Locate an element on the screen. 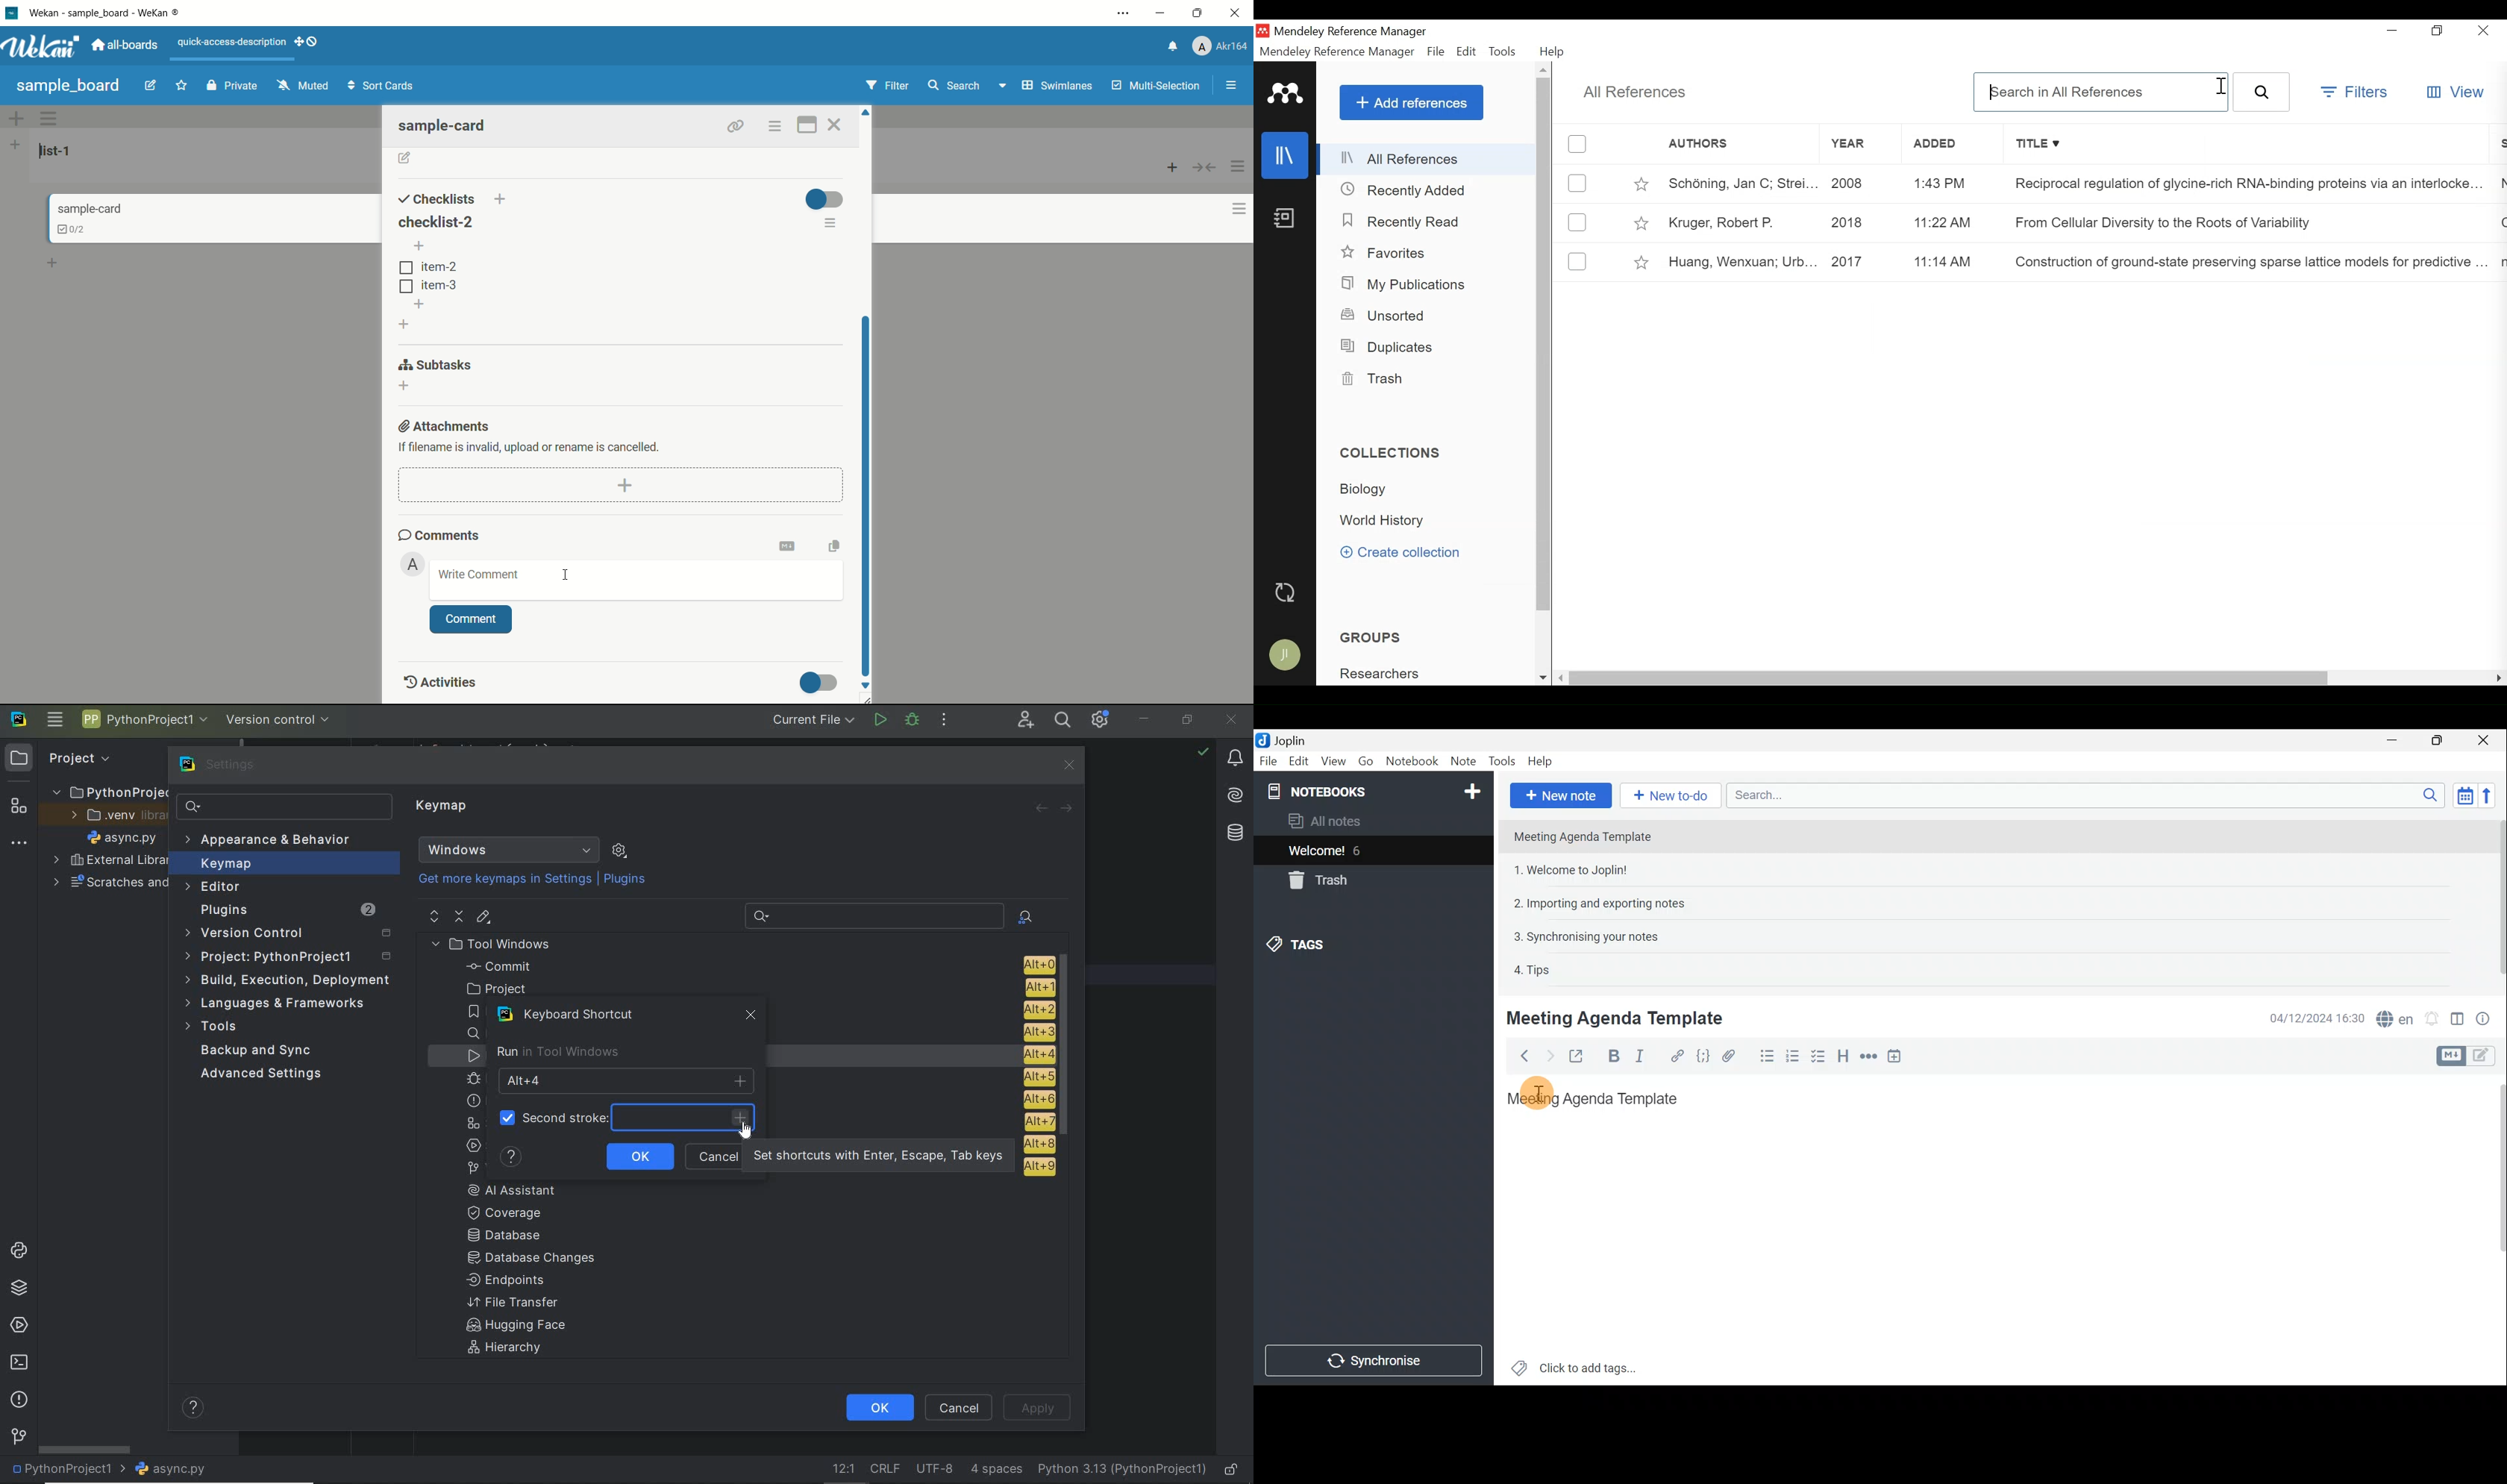 This screenshot has height=1484, width=2520. Keyboard Shortcut is located at coordinates (572, 1015).